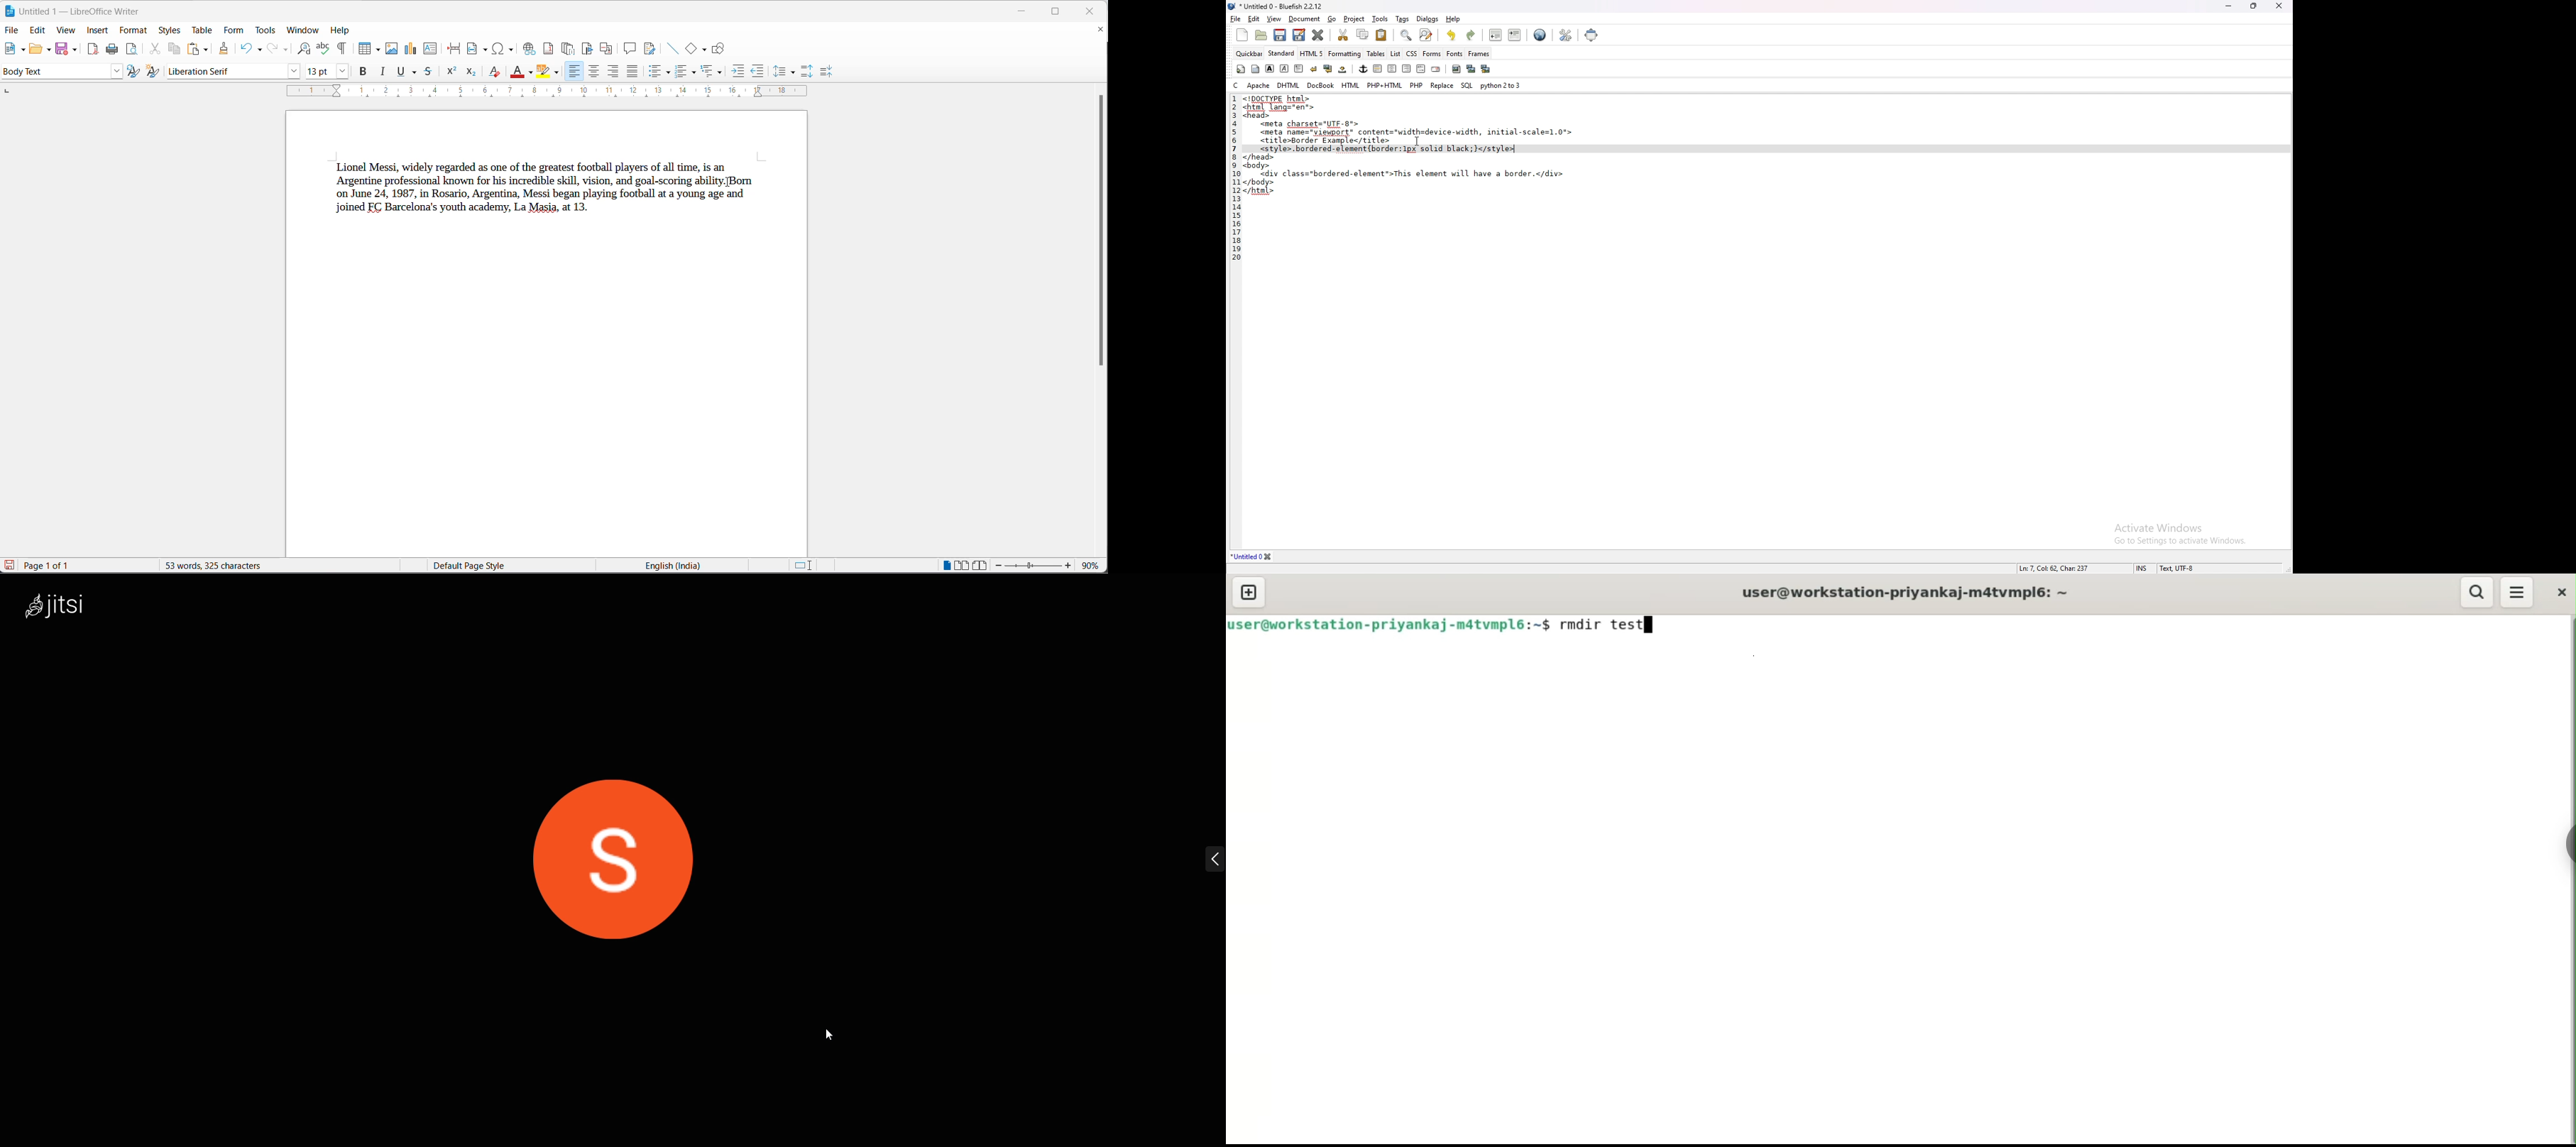  I want to click on insert images, so click(392, 49).